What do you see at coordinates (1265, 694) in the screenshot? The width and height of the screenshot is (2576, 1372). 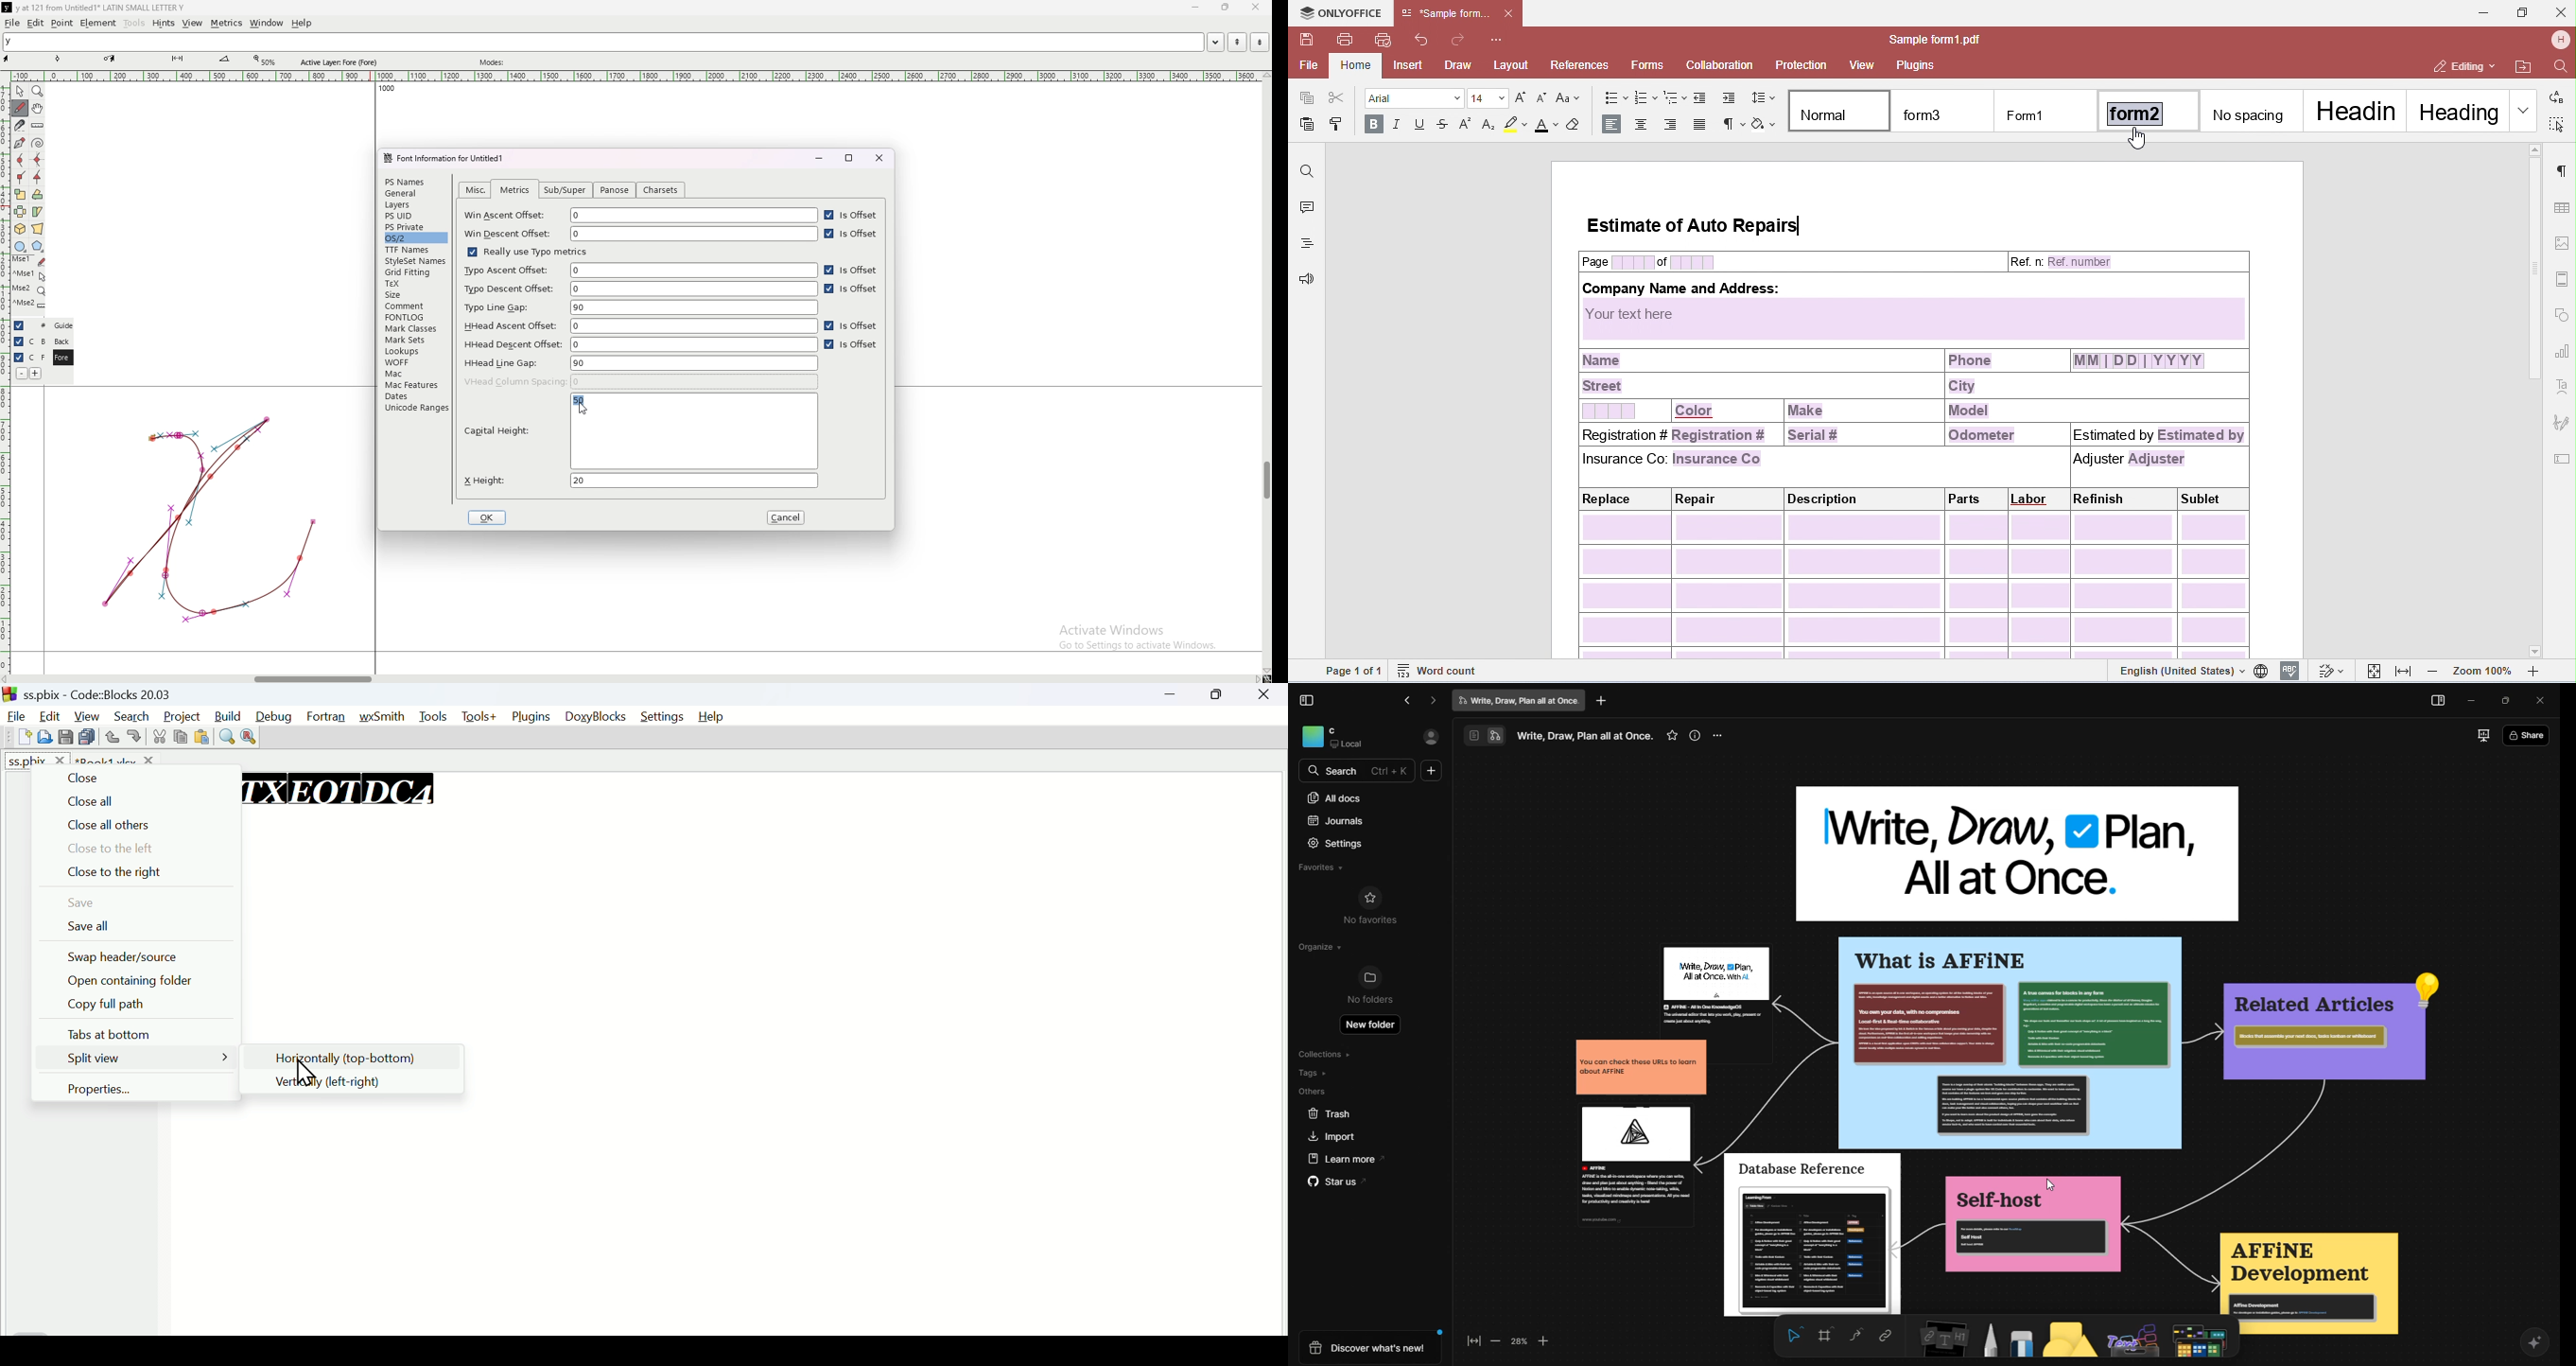 I see `close` at bounding box center [1265, 694].